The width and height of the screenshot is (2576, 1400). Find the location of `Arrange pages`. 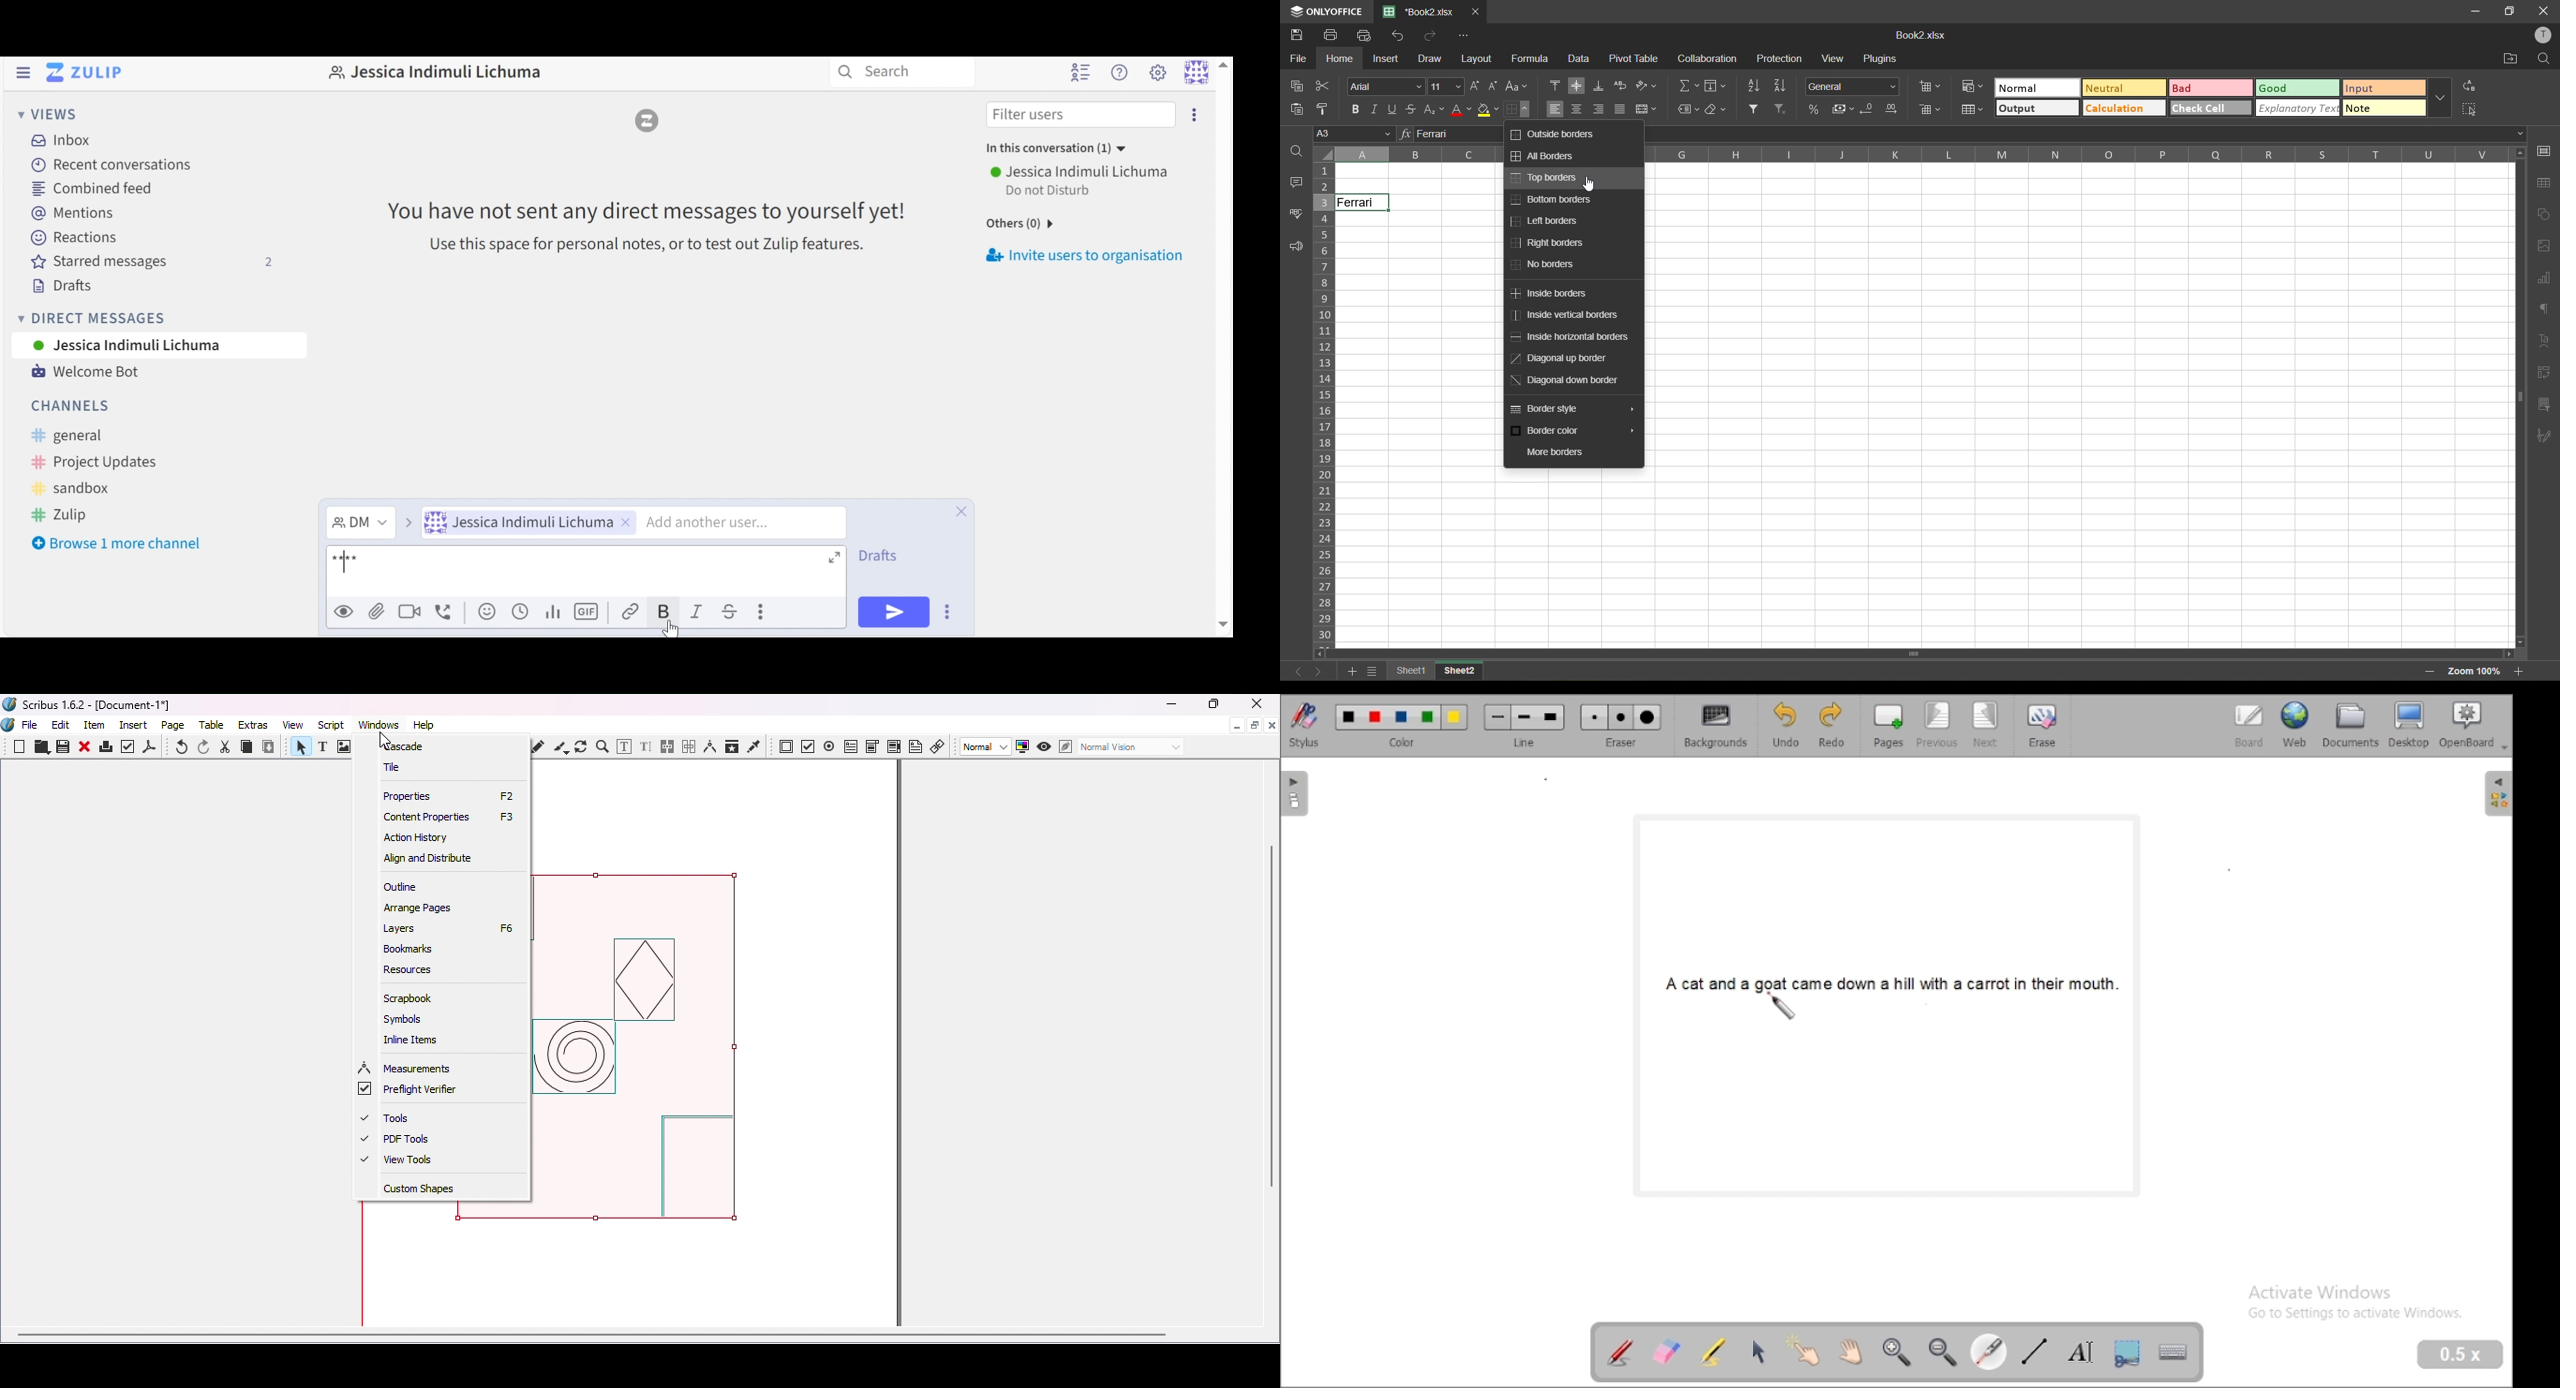

Arrange pages is located at coordinates (416, 908).